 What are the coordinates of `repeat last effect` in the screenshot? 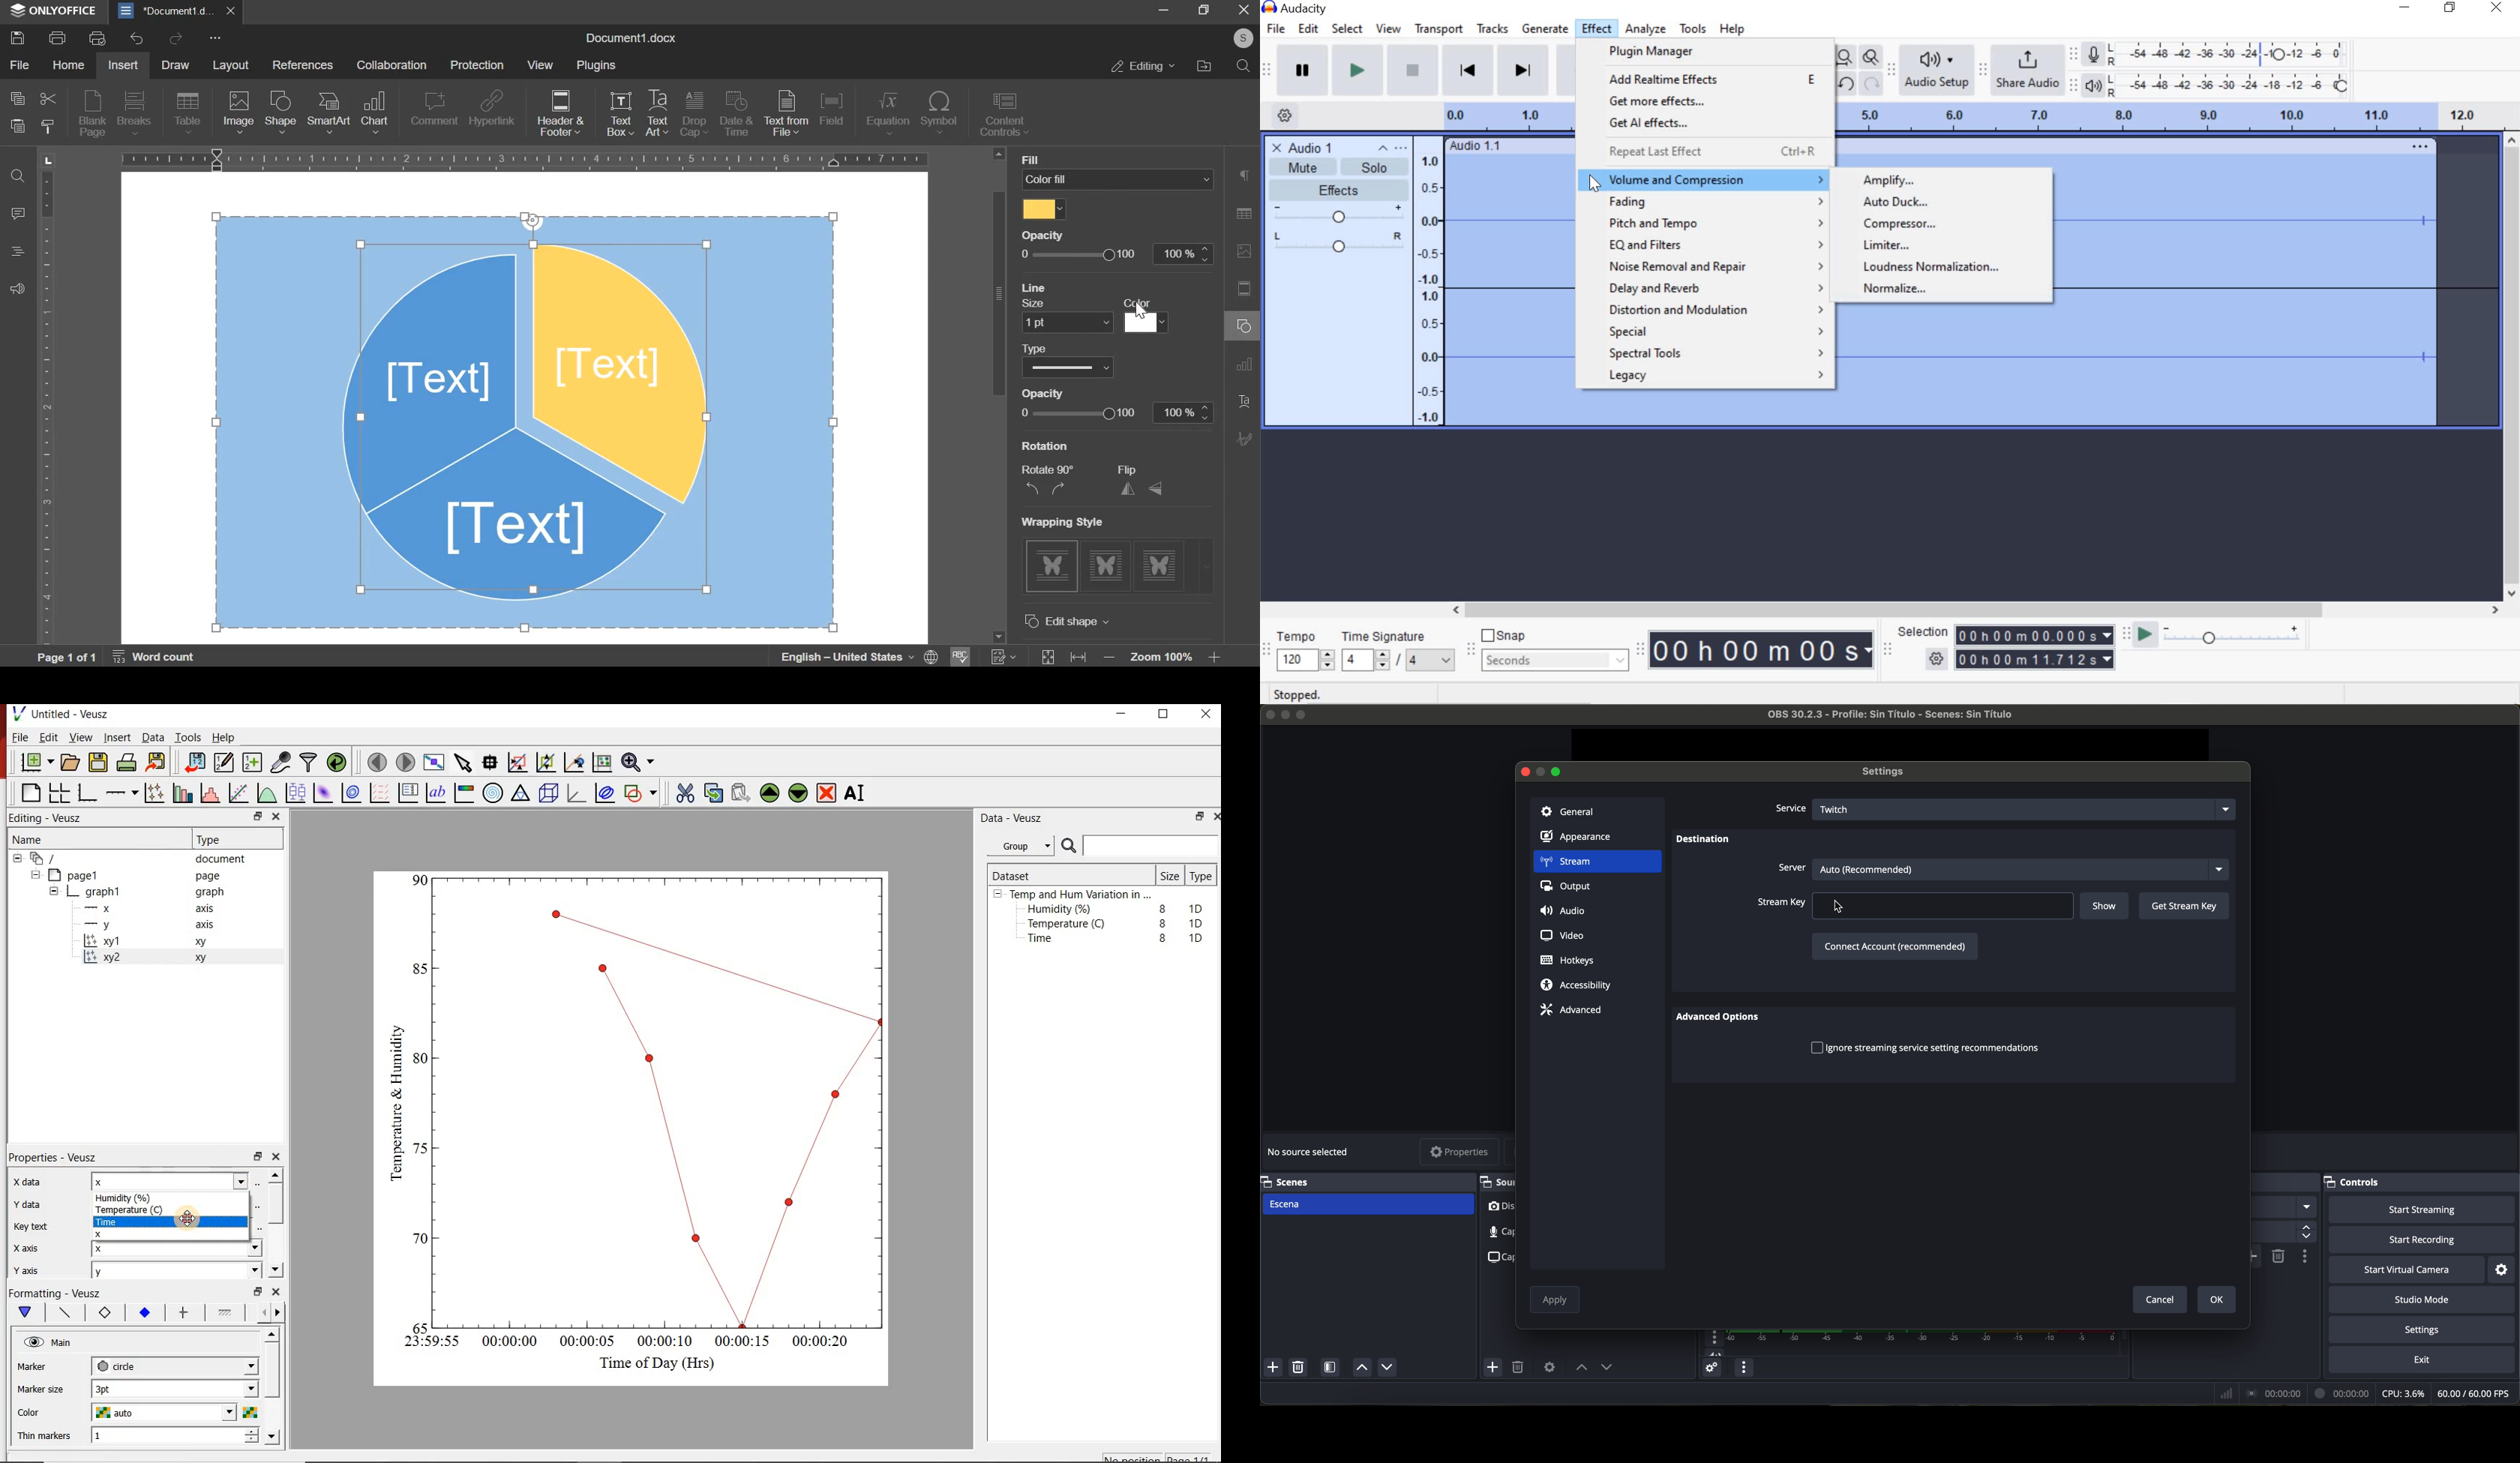 It's located at (1712, 154).